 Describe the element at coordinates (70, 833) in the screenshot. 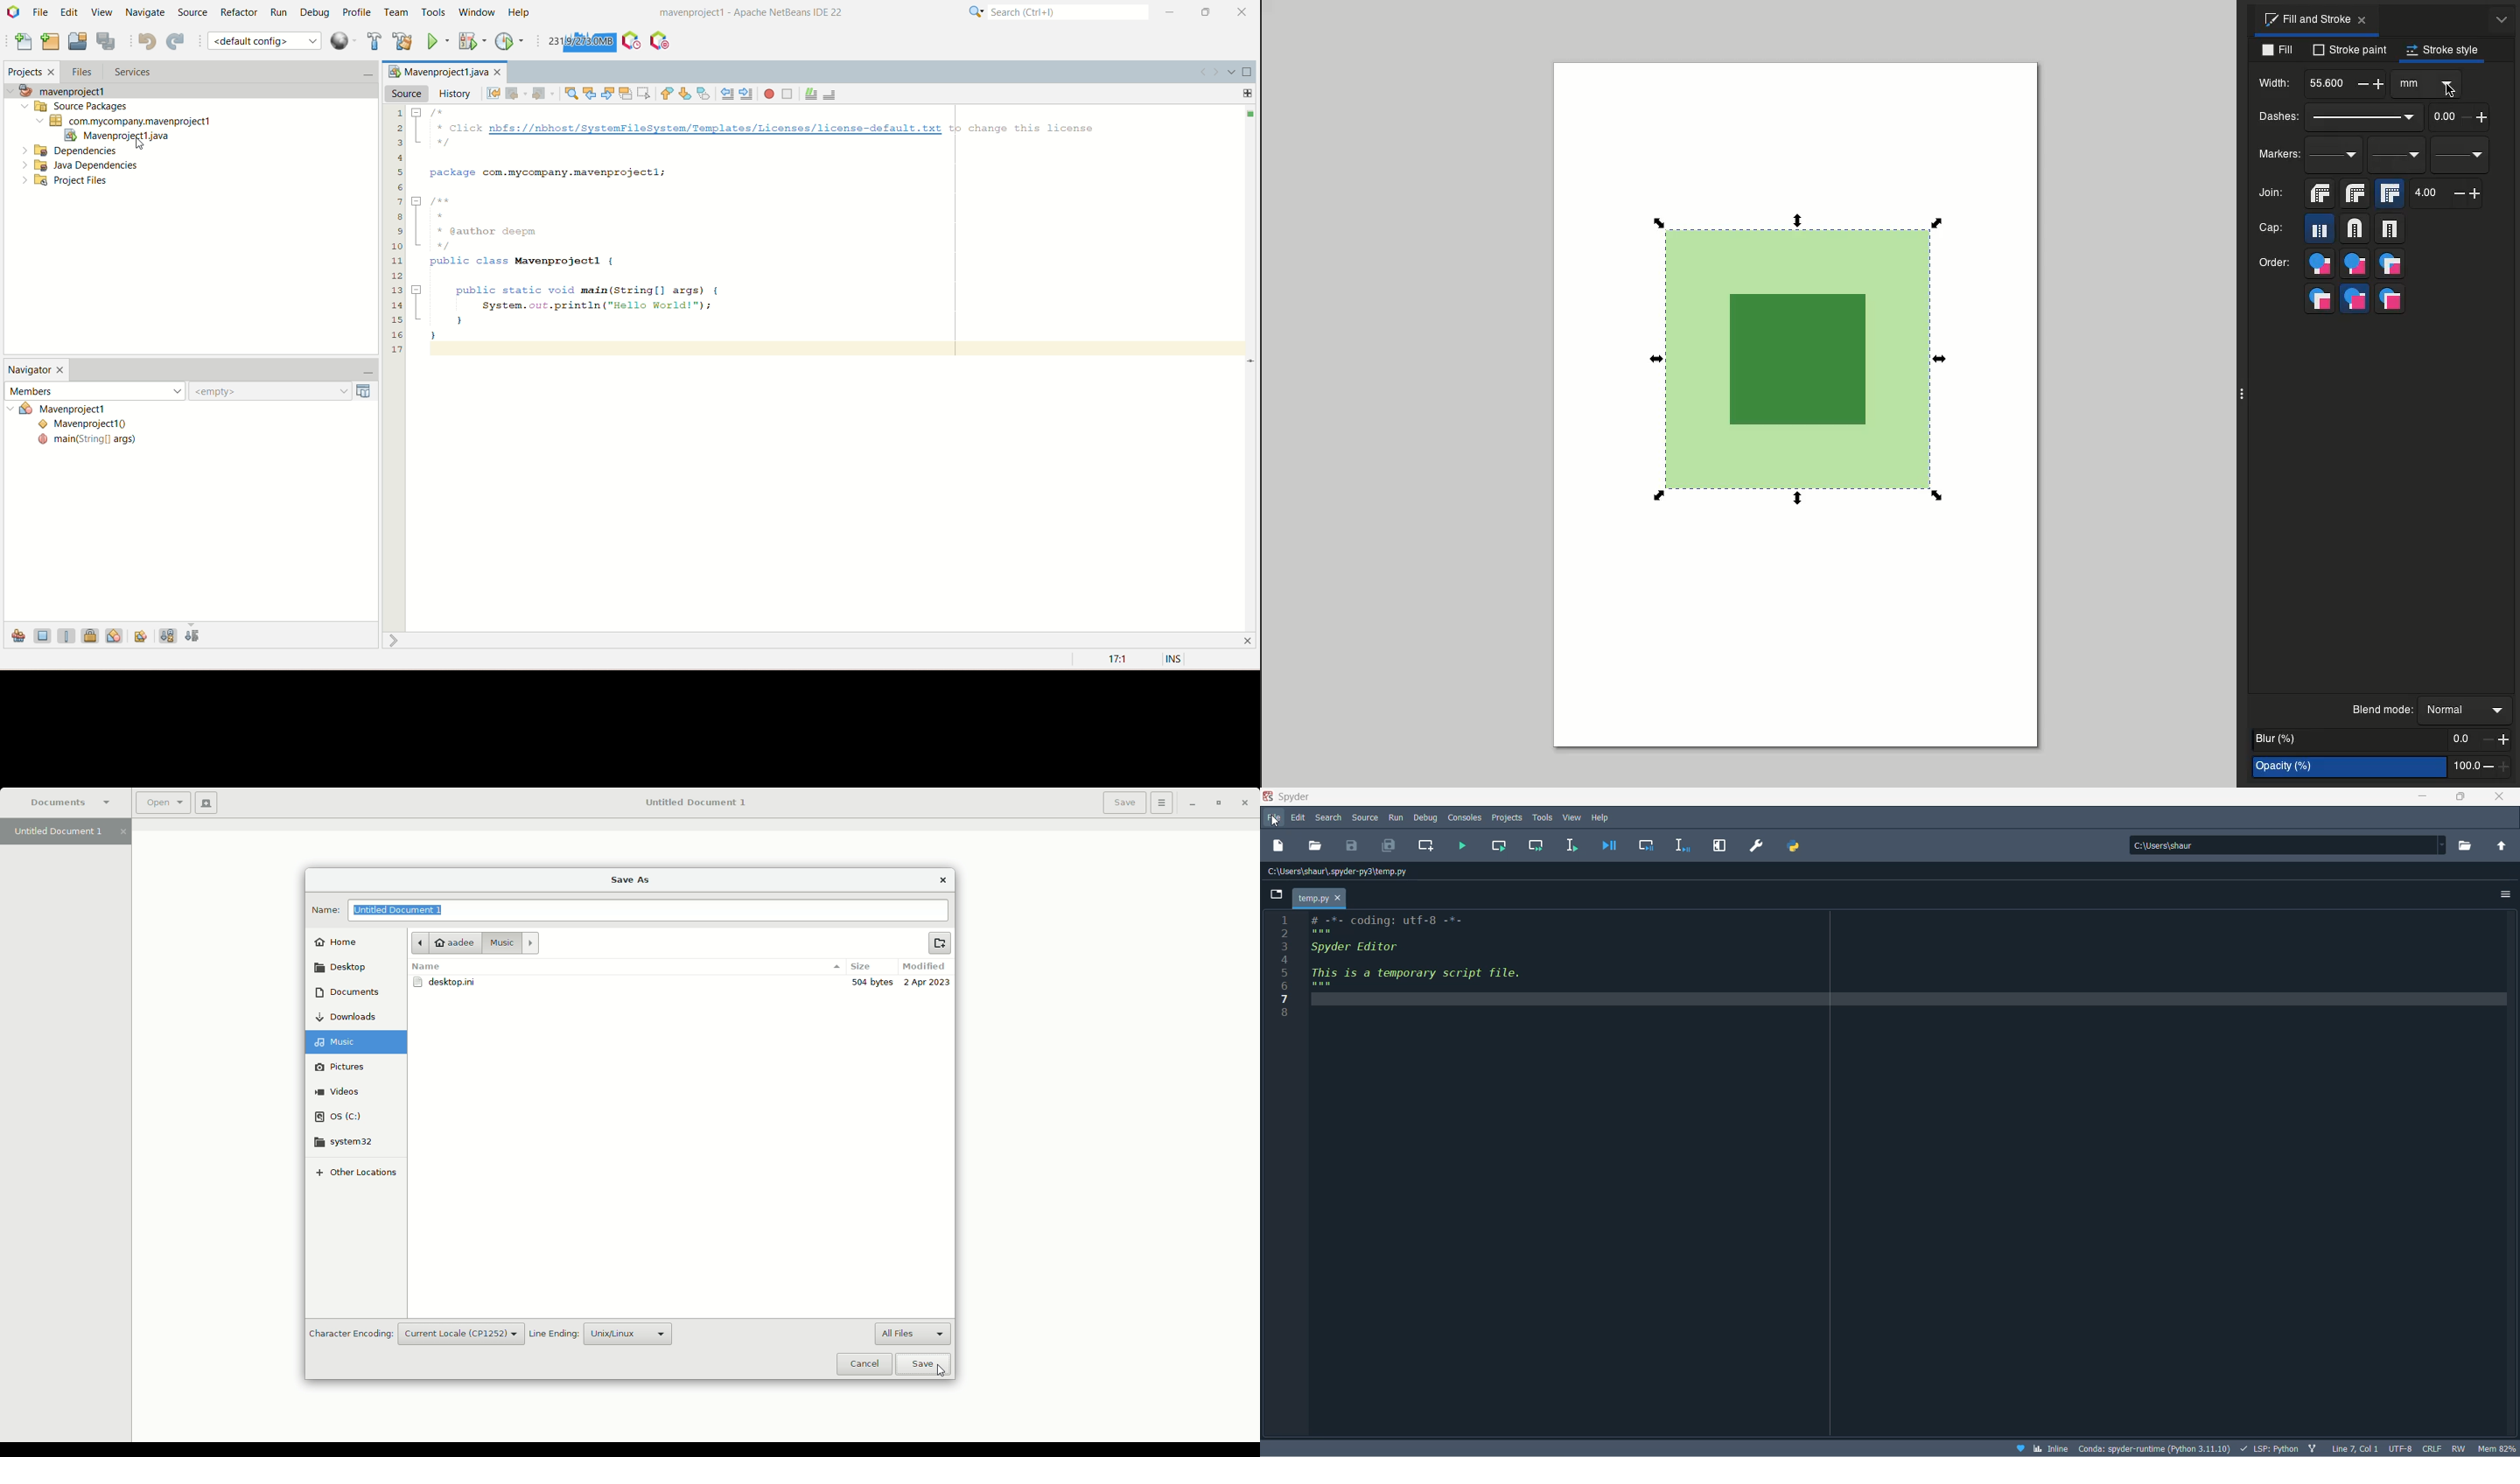

I see `Untitled Document 1` at that location.